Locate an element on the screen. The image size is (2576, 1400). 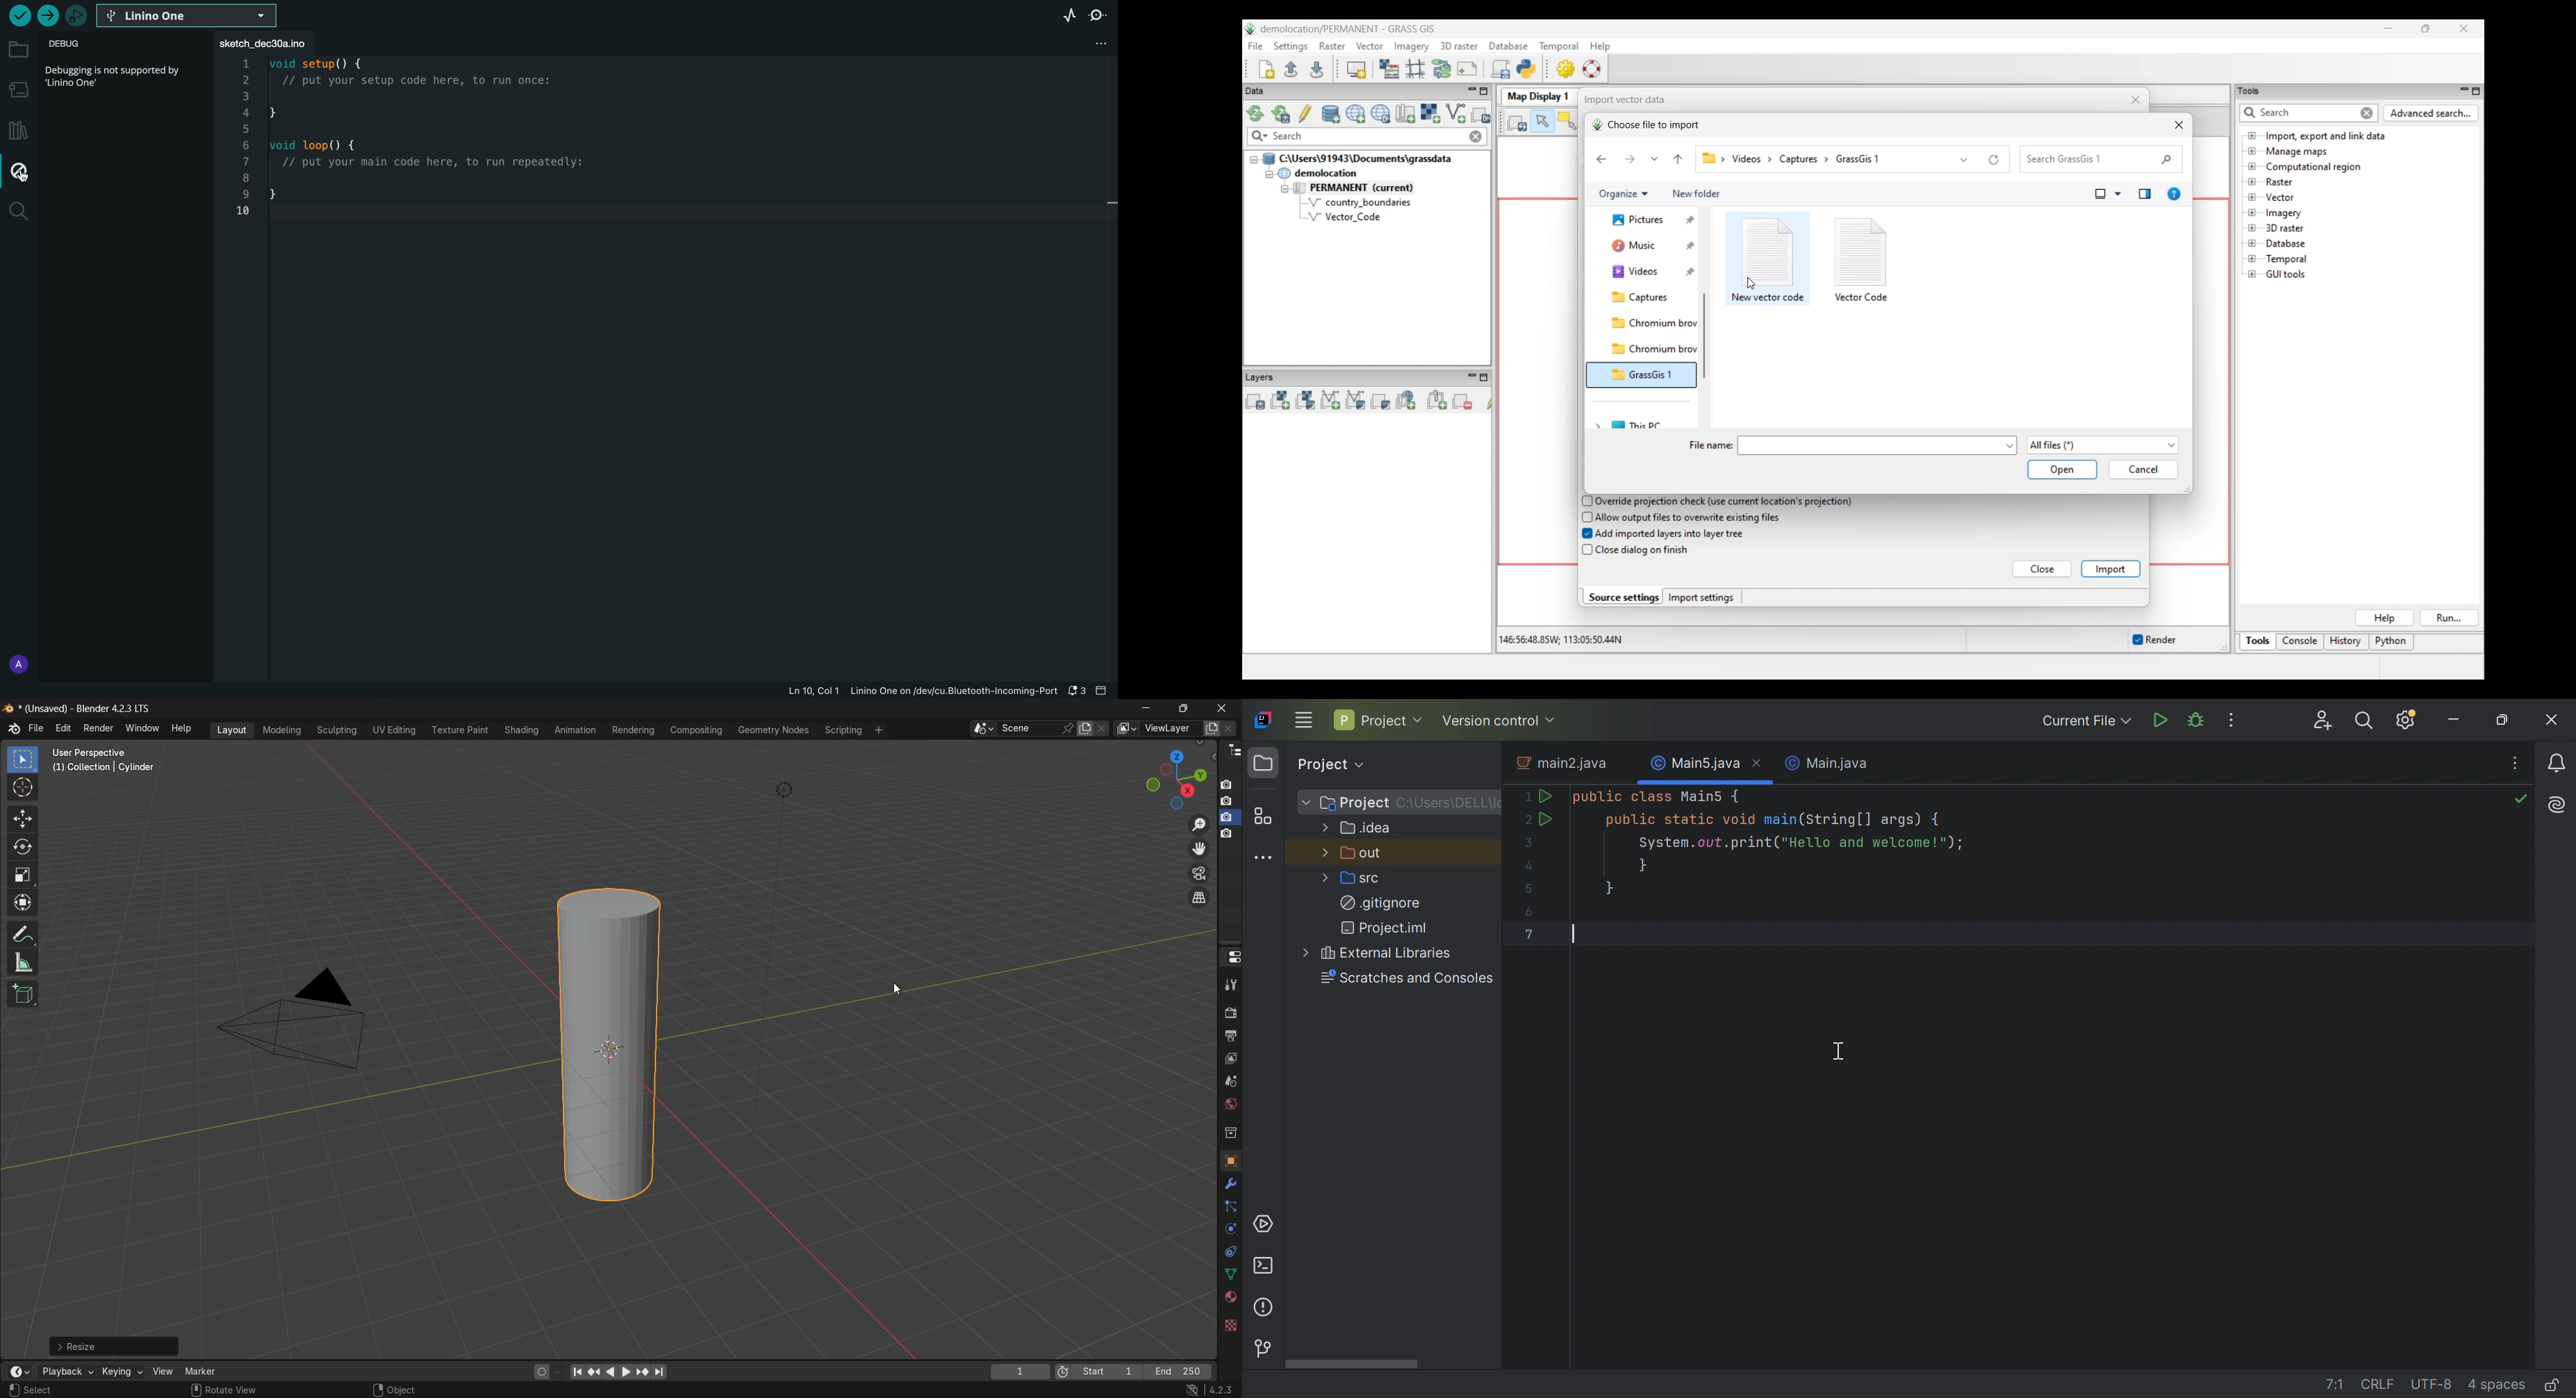
Run is located at coordinates (1546, 796).